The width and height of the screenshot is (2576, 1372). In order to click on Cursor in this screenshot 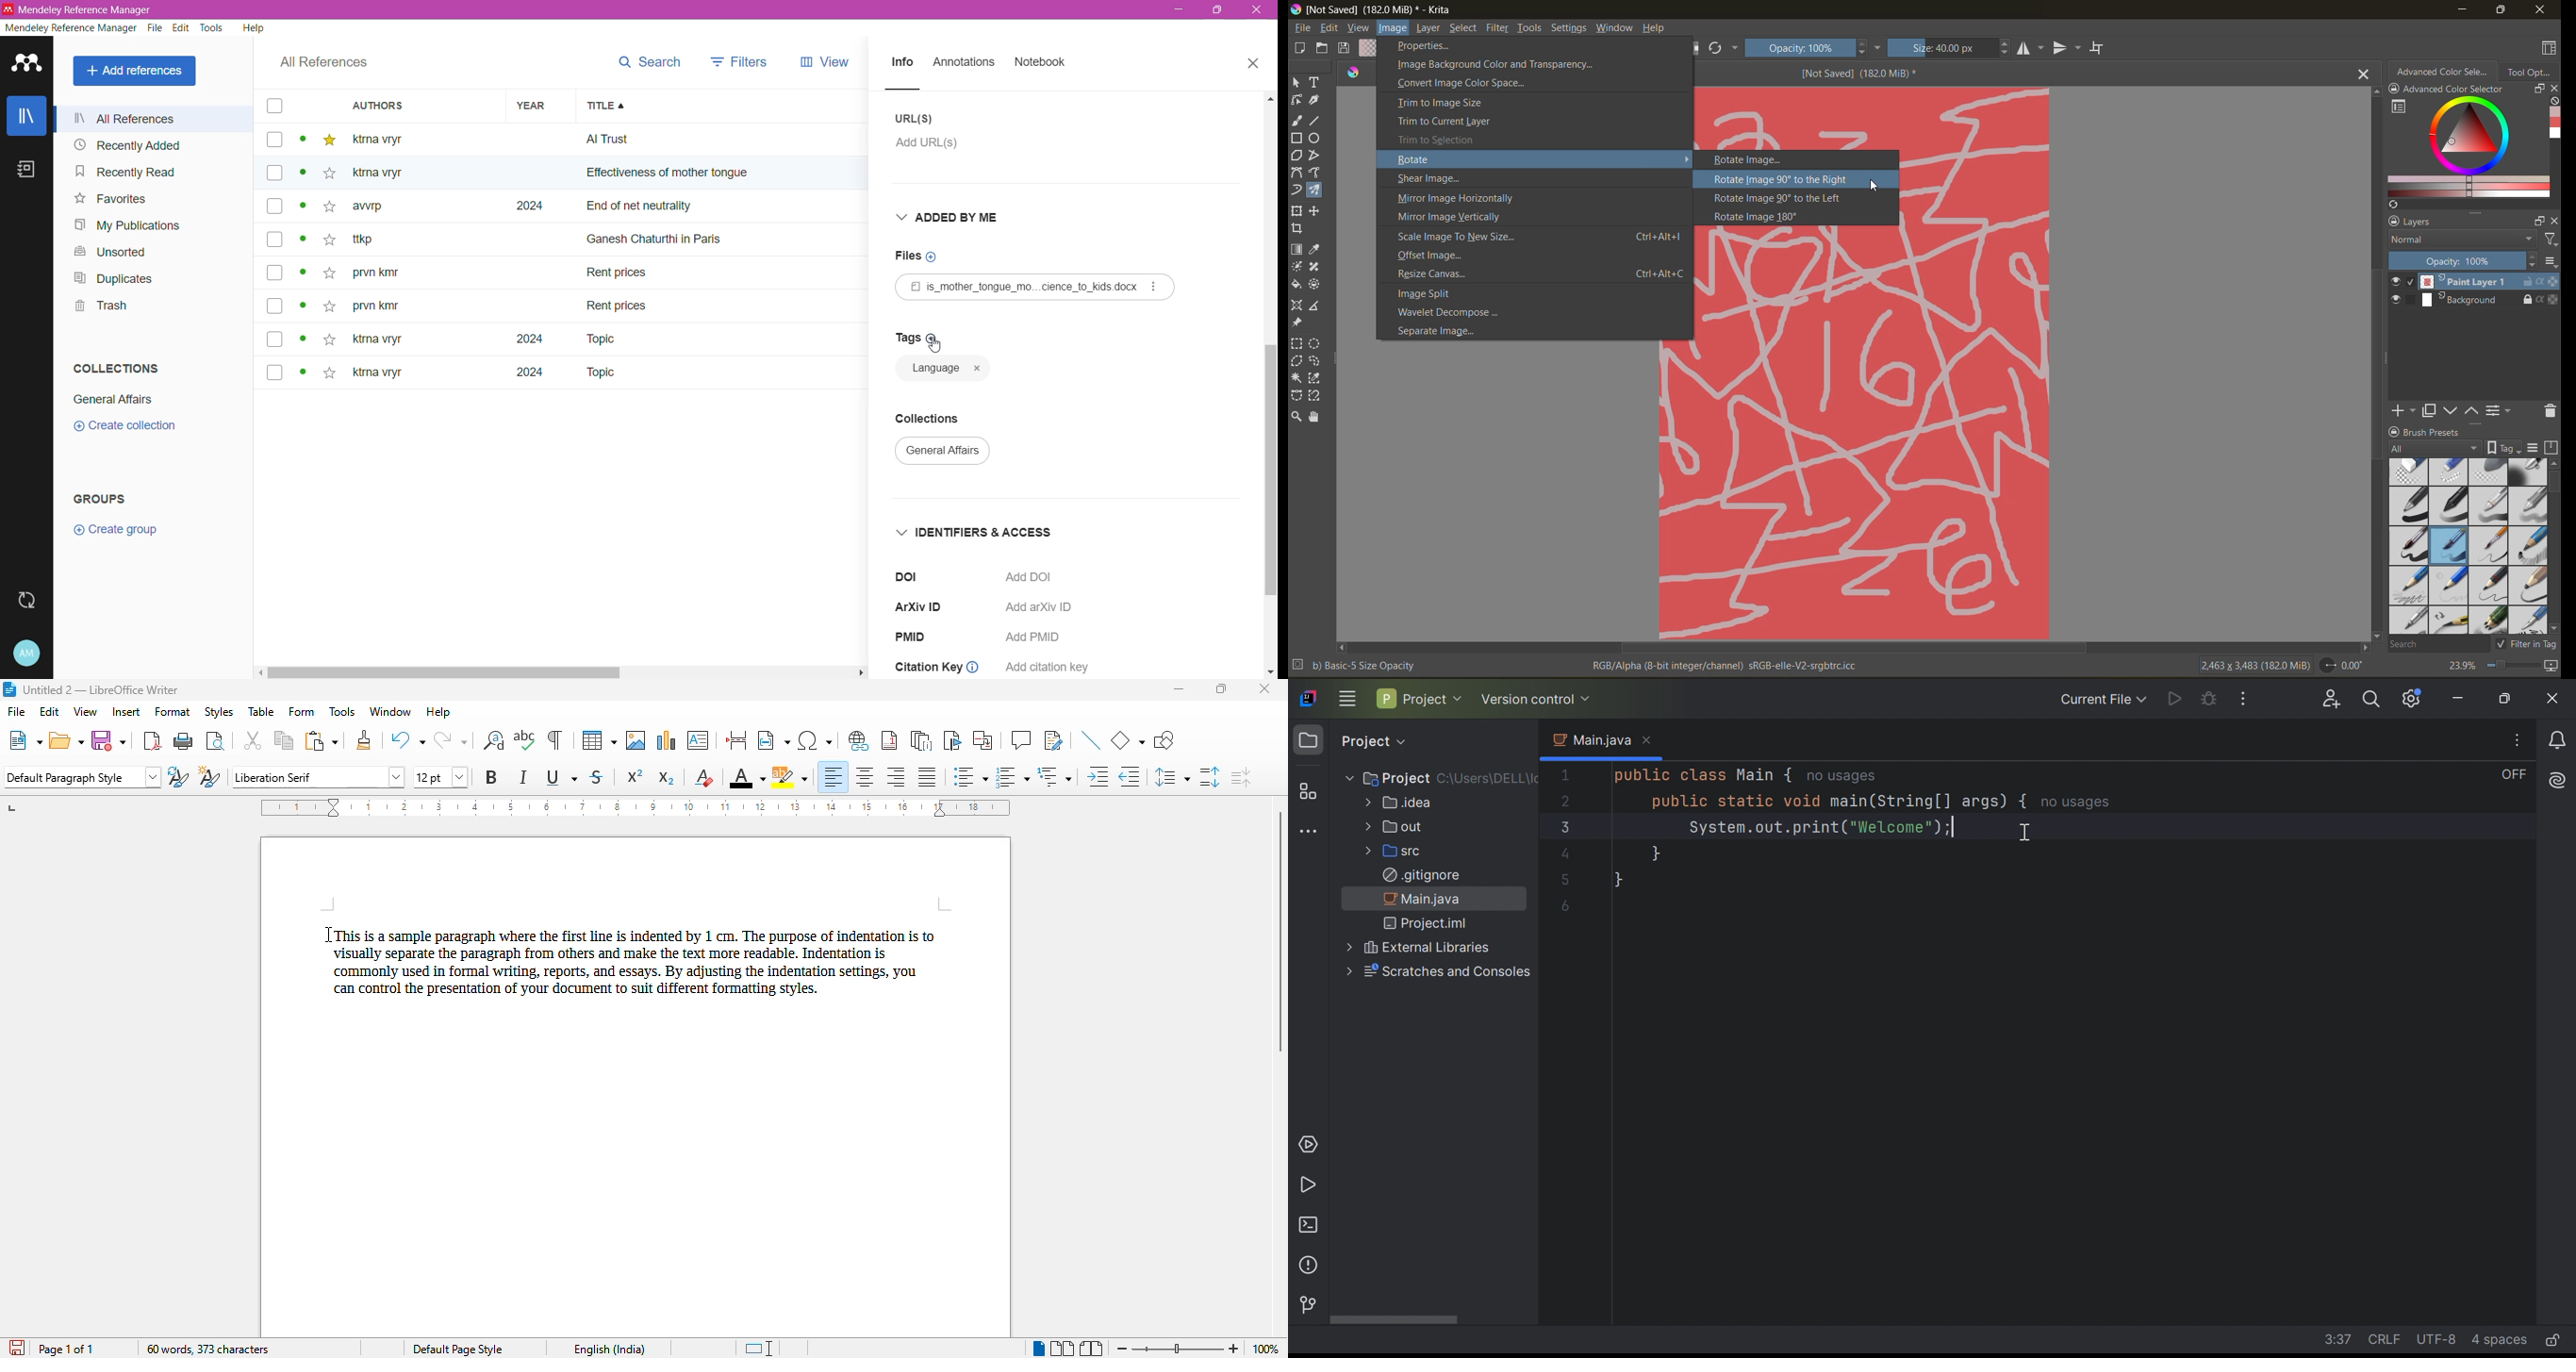, I will do `click(1633, 169)`.